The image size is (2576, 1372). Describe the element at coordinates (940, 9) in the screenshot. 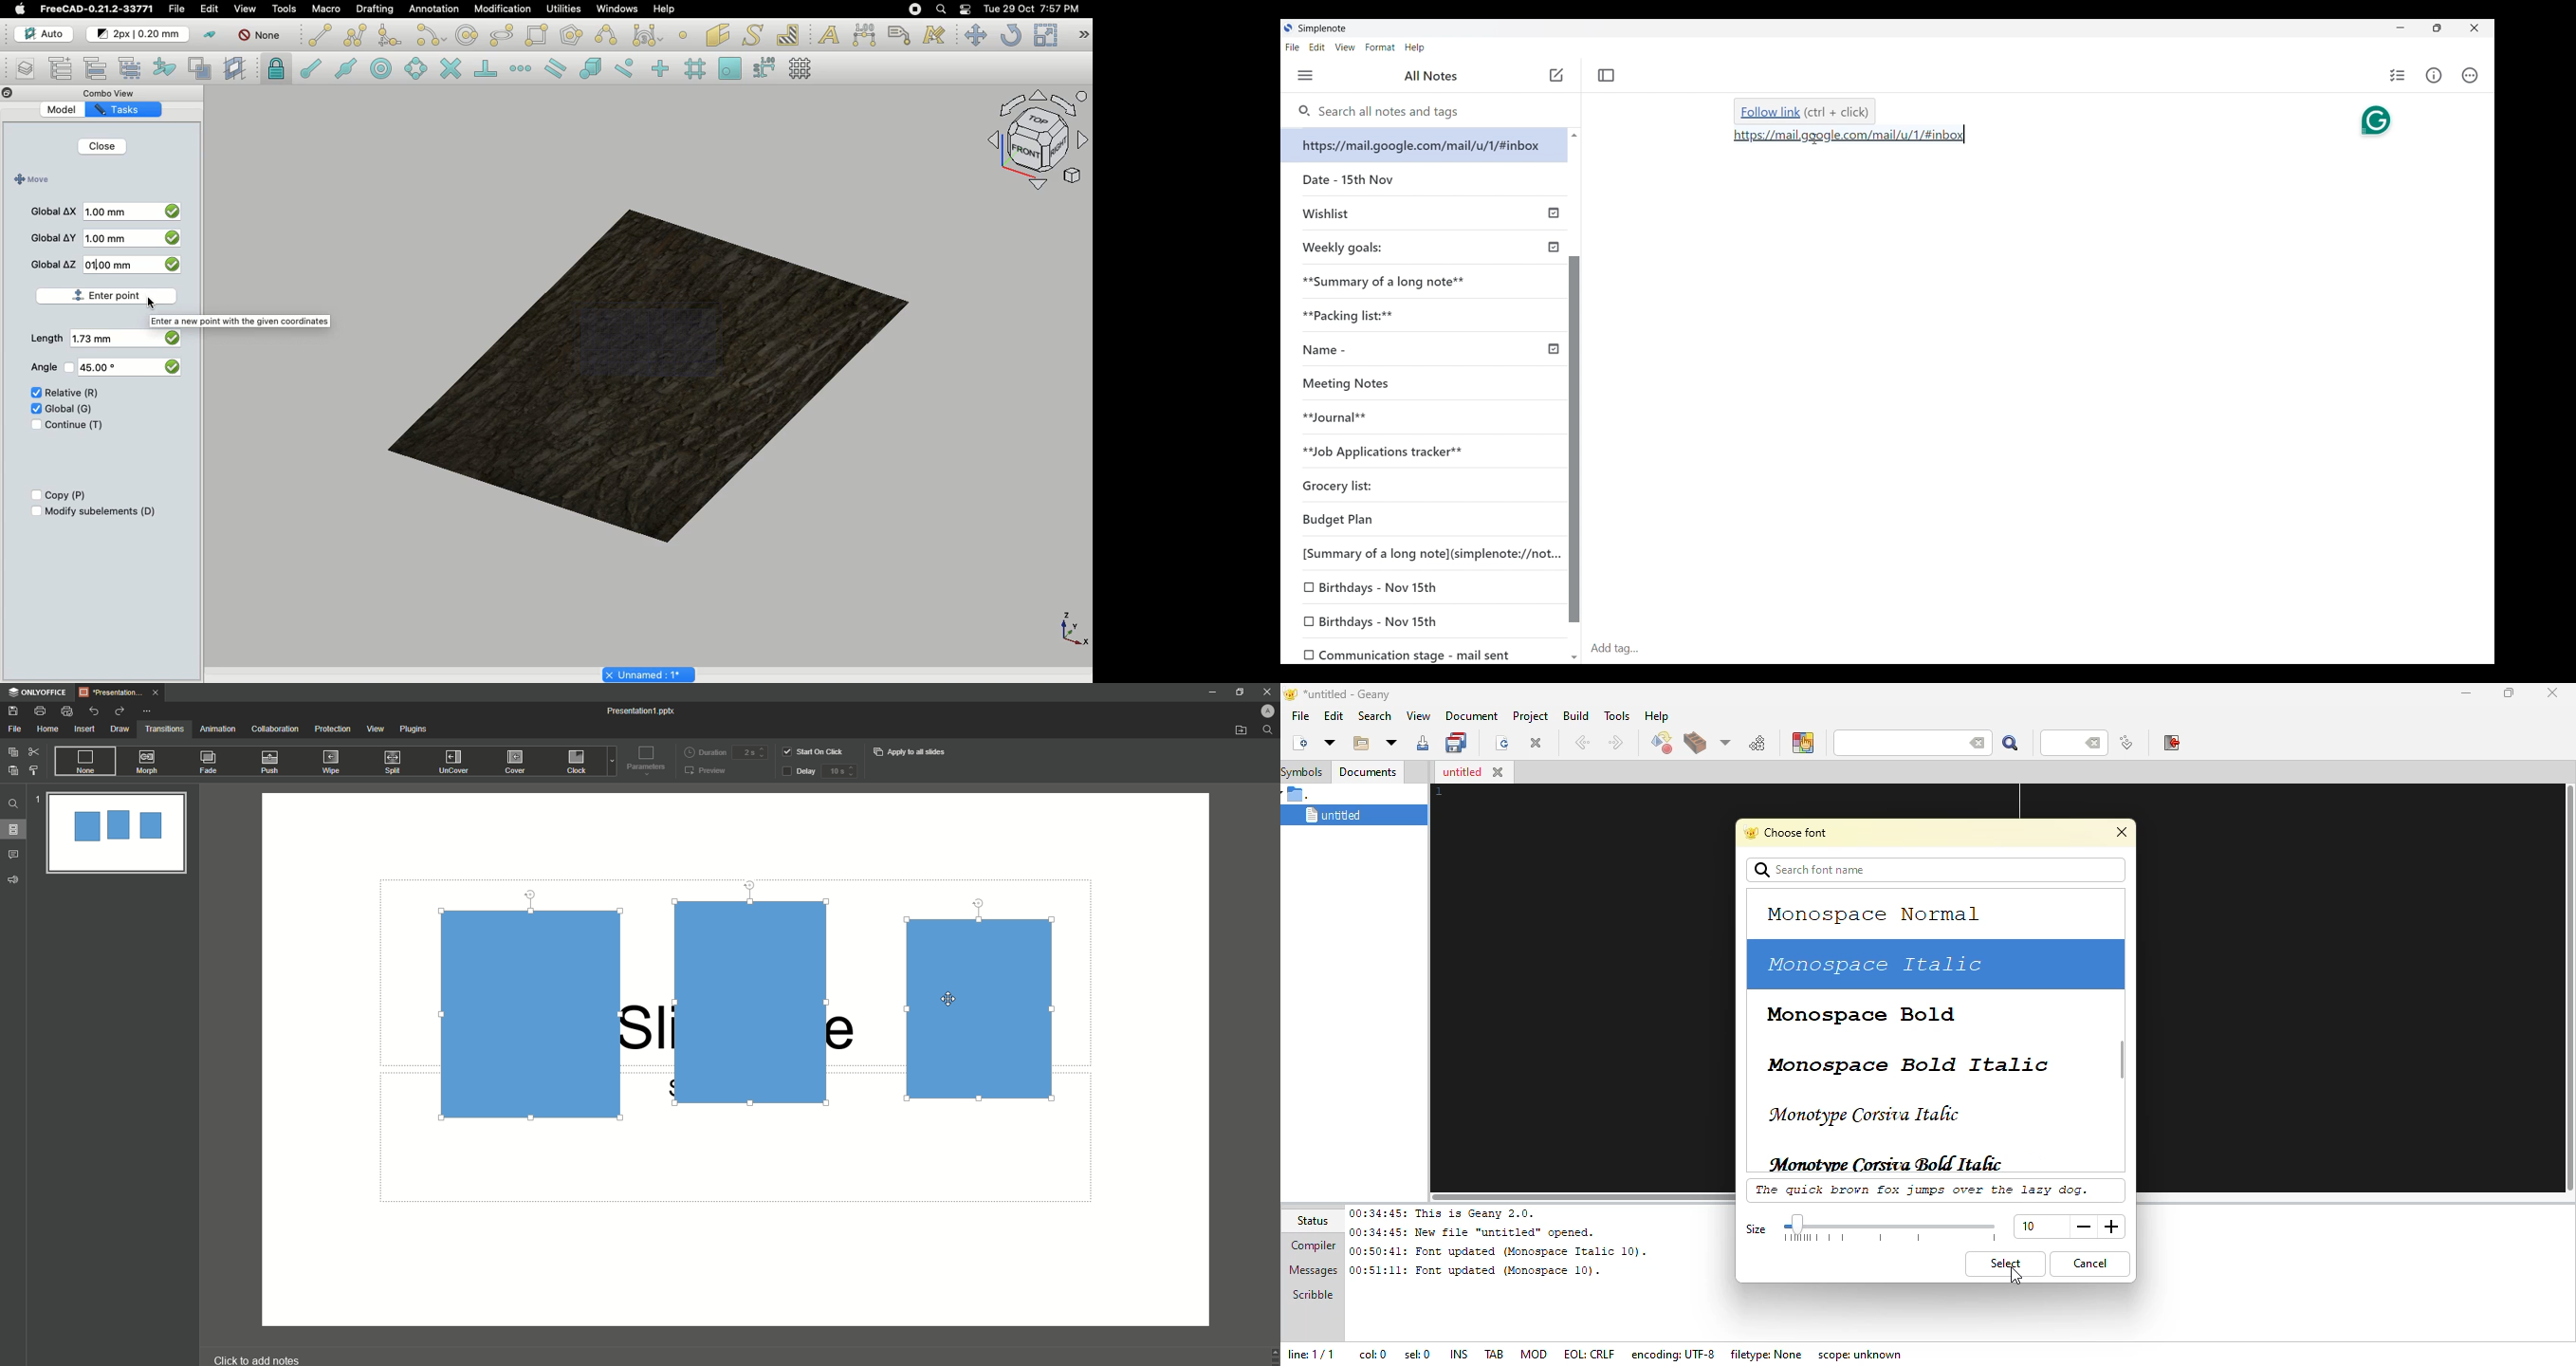

I see `Search` at that location.